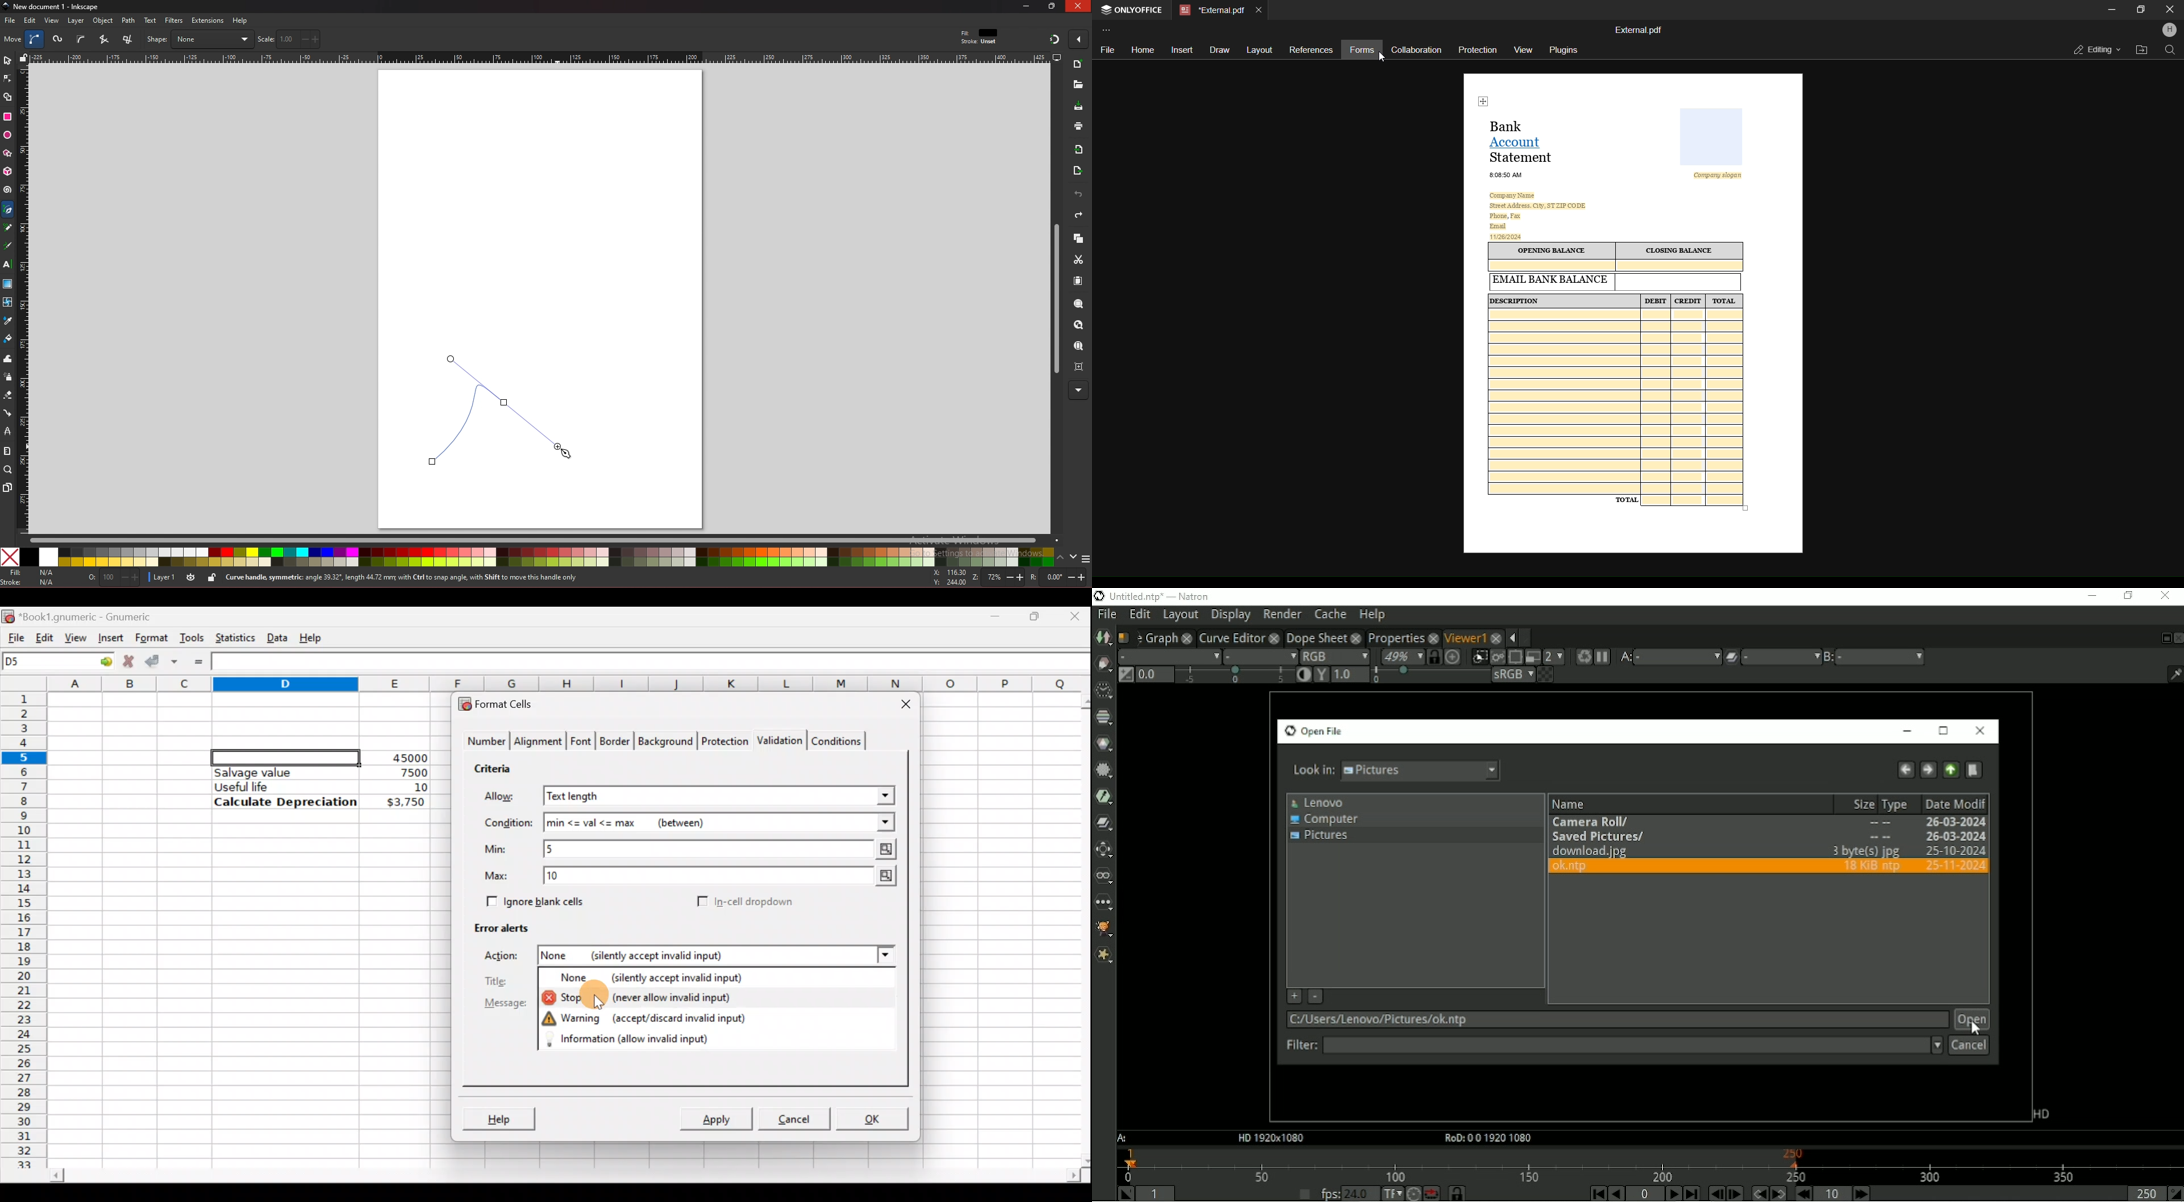 The image size is (2184, 1204). I want to click on undo, so click(1078, 195).